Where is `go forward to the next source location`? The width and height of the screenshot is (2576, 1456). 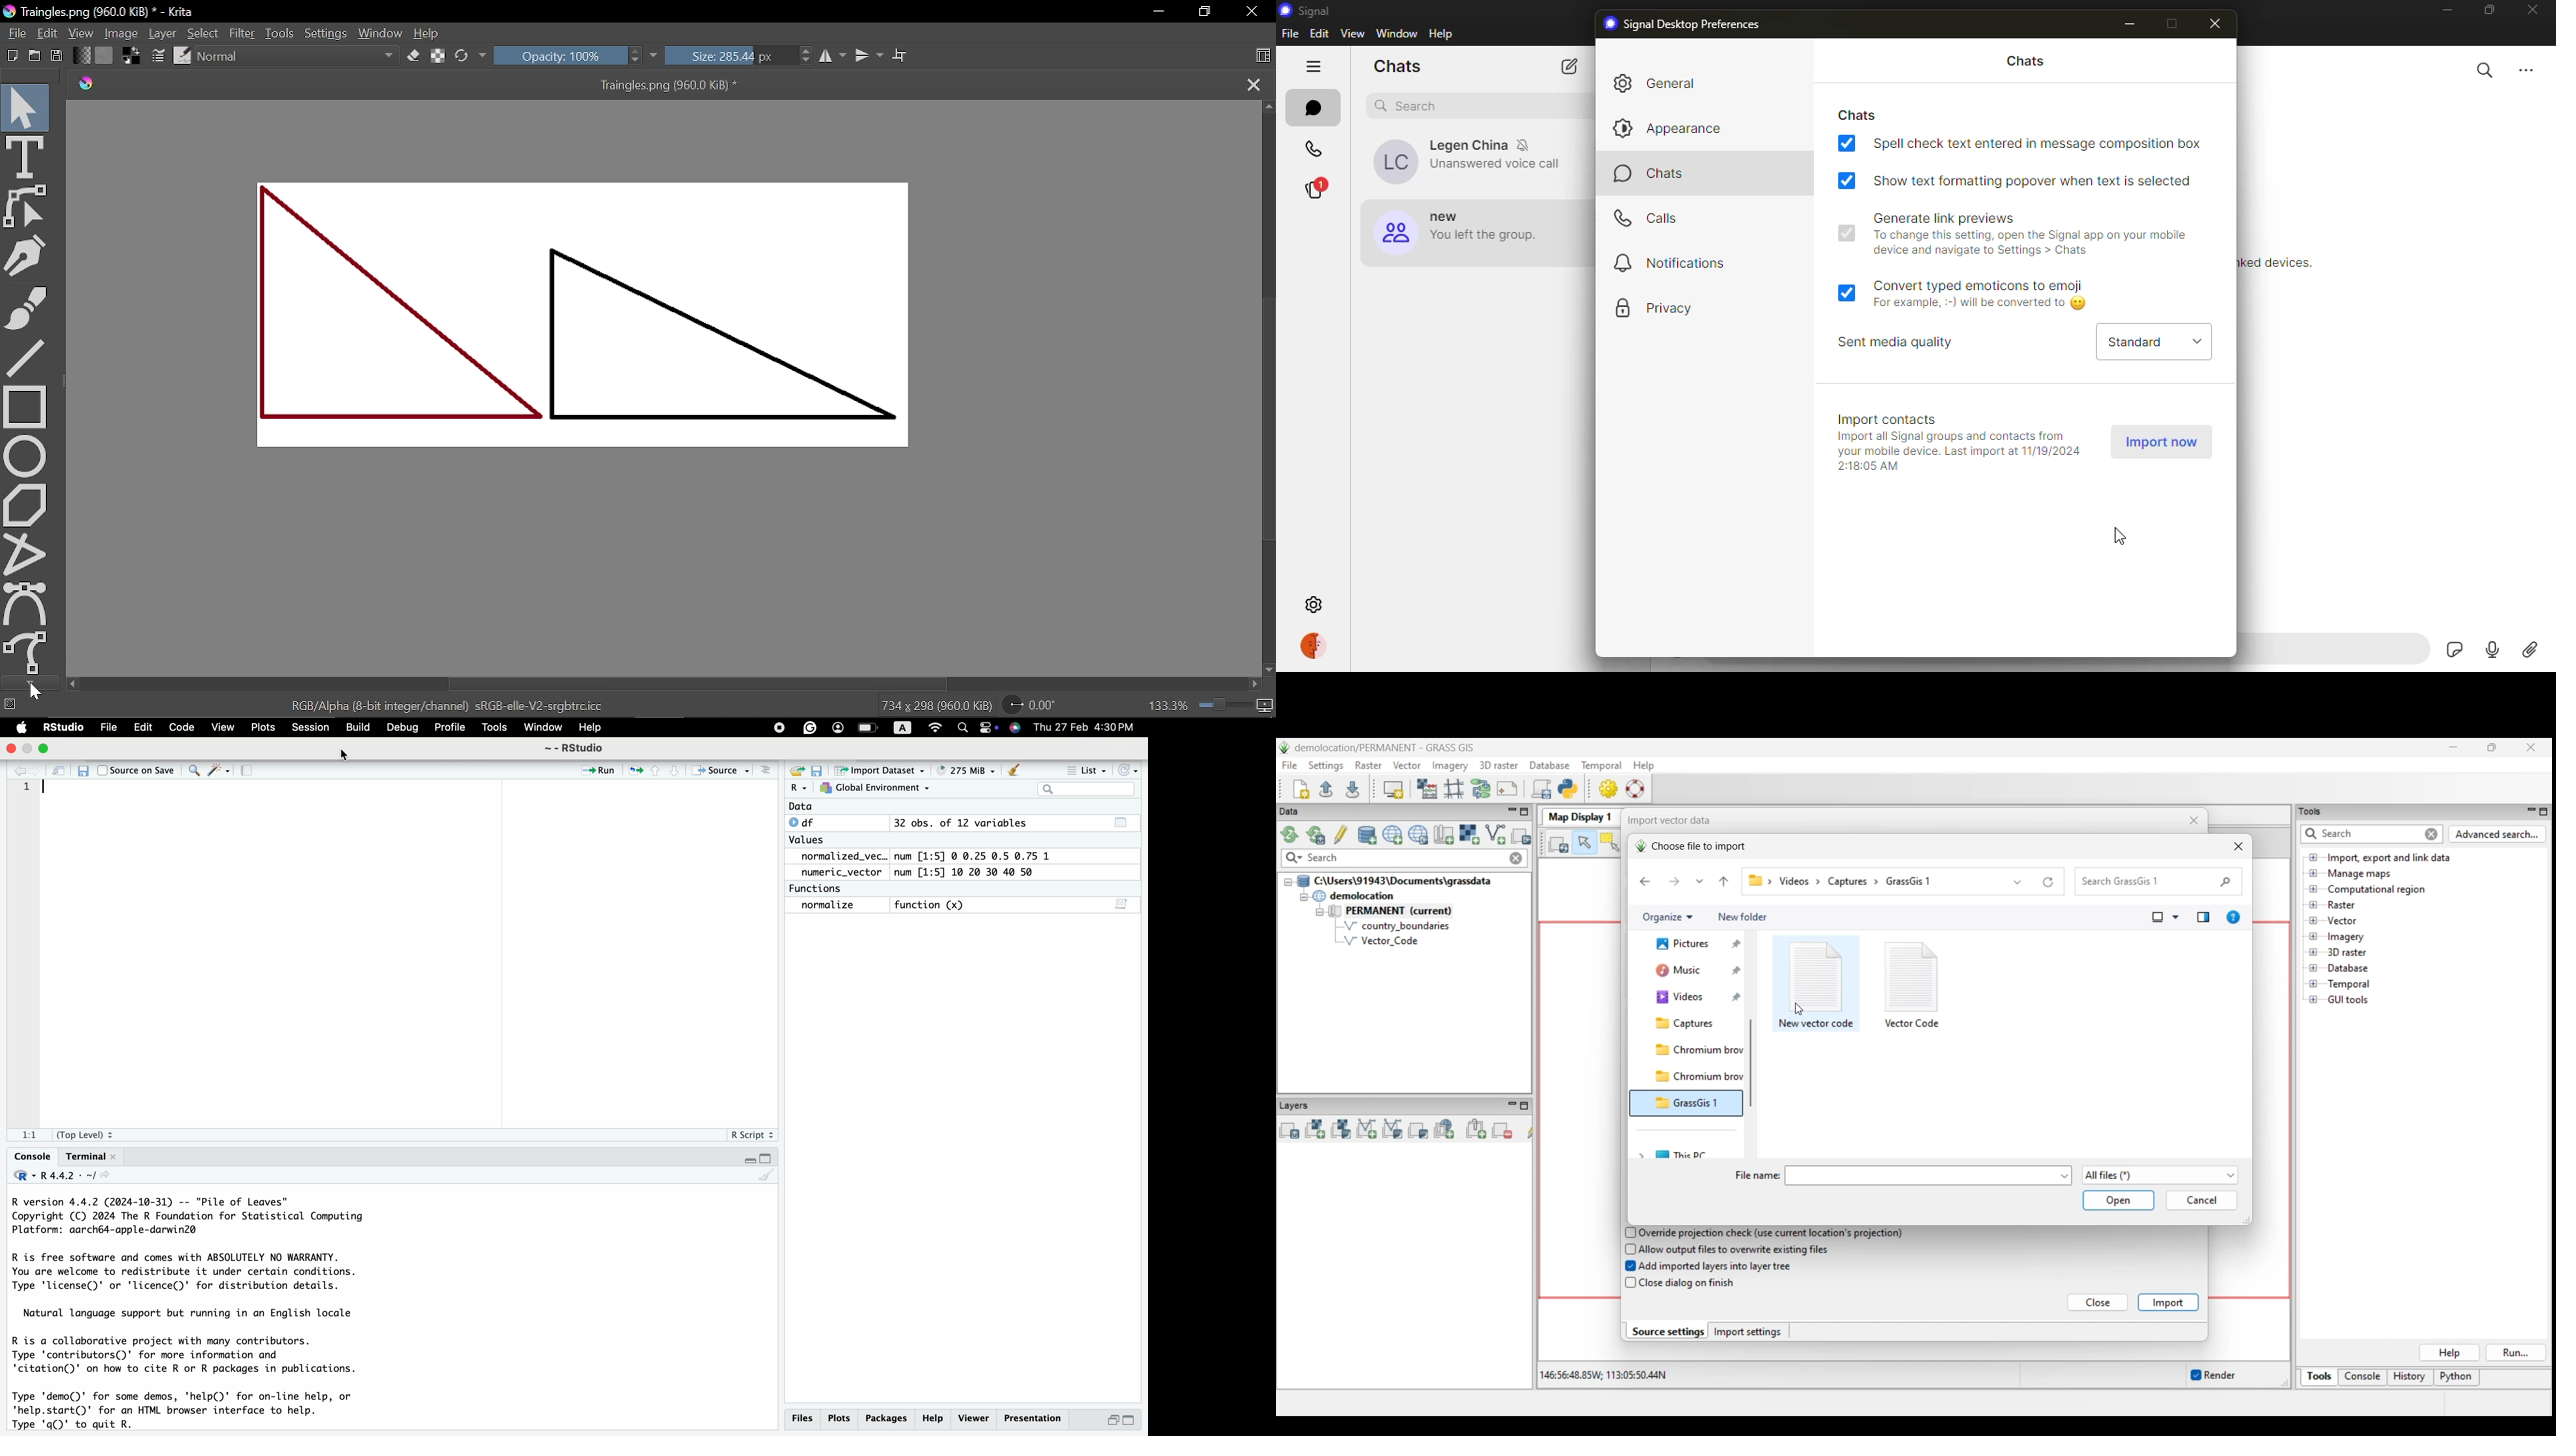
go forward to the next source location is located at coordinates (36, 771).